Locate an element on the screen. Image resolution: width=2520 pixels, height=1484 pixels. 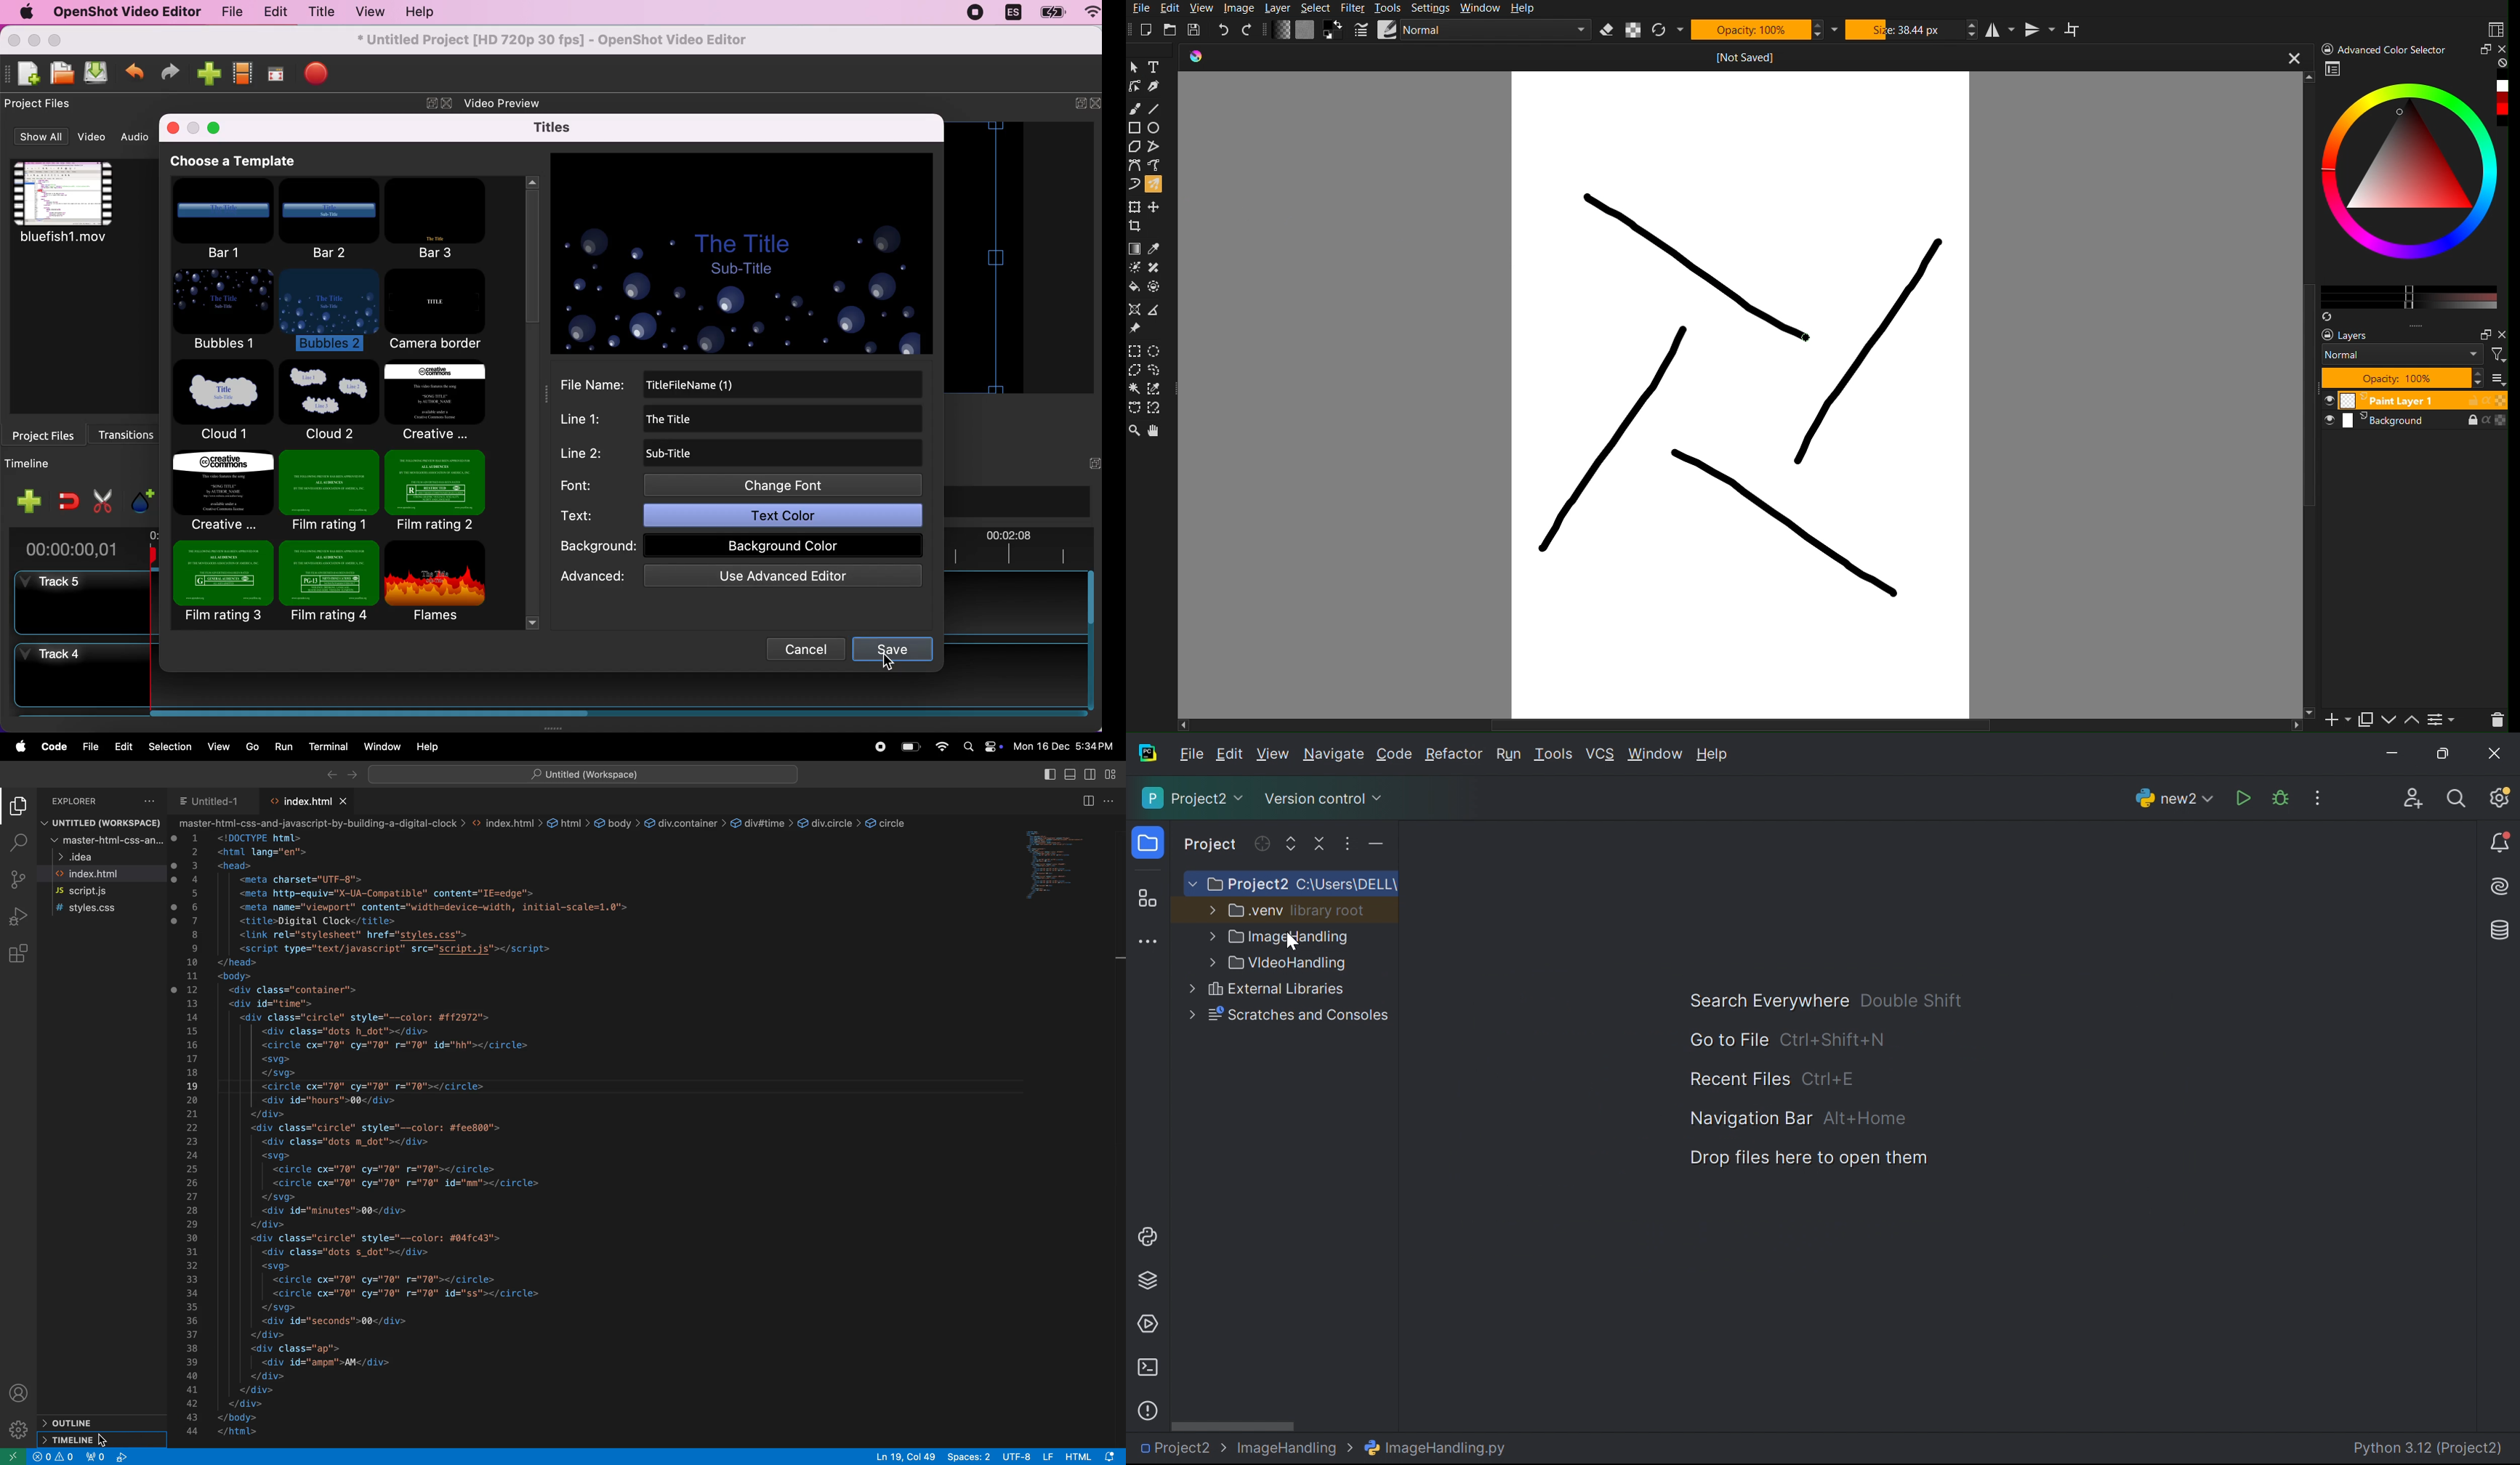
UNTITLED (workspace) is located at coordinates (103, 824).